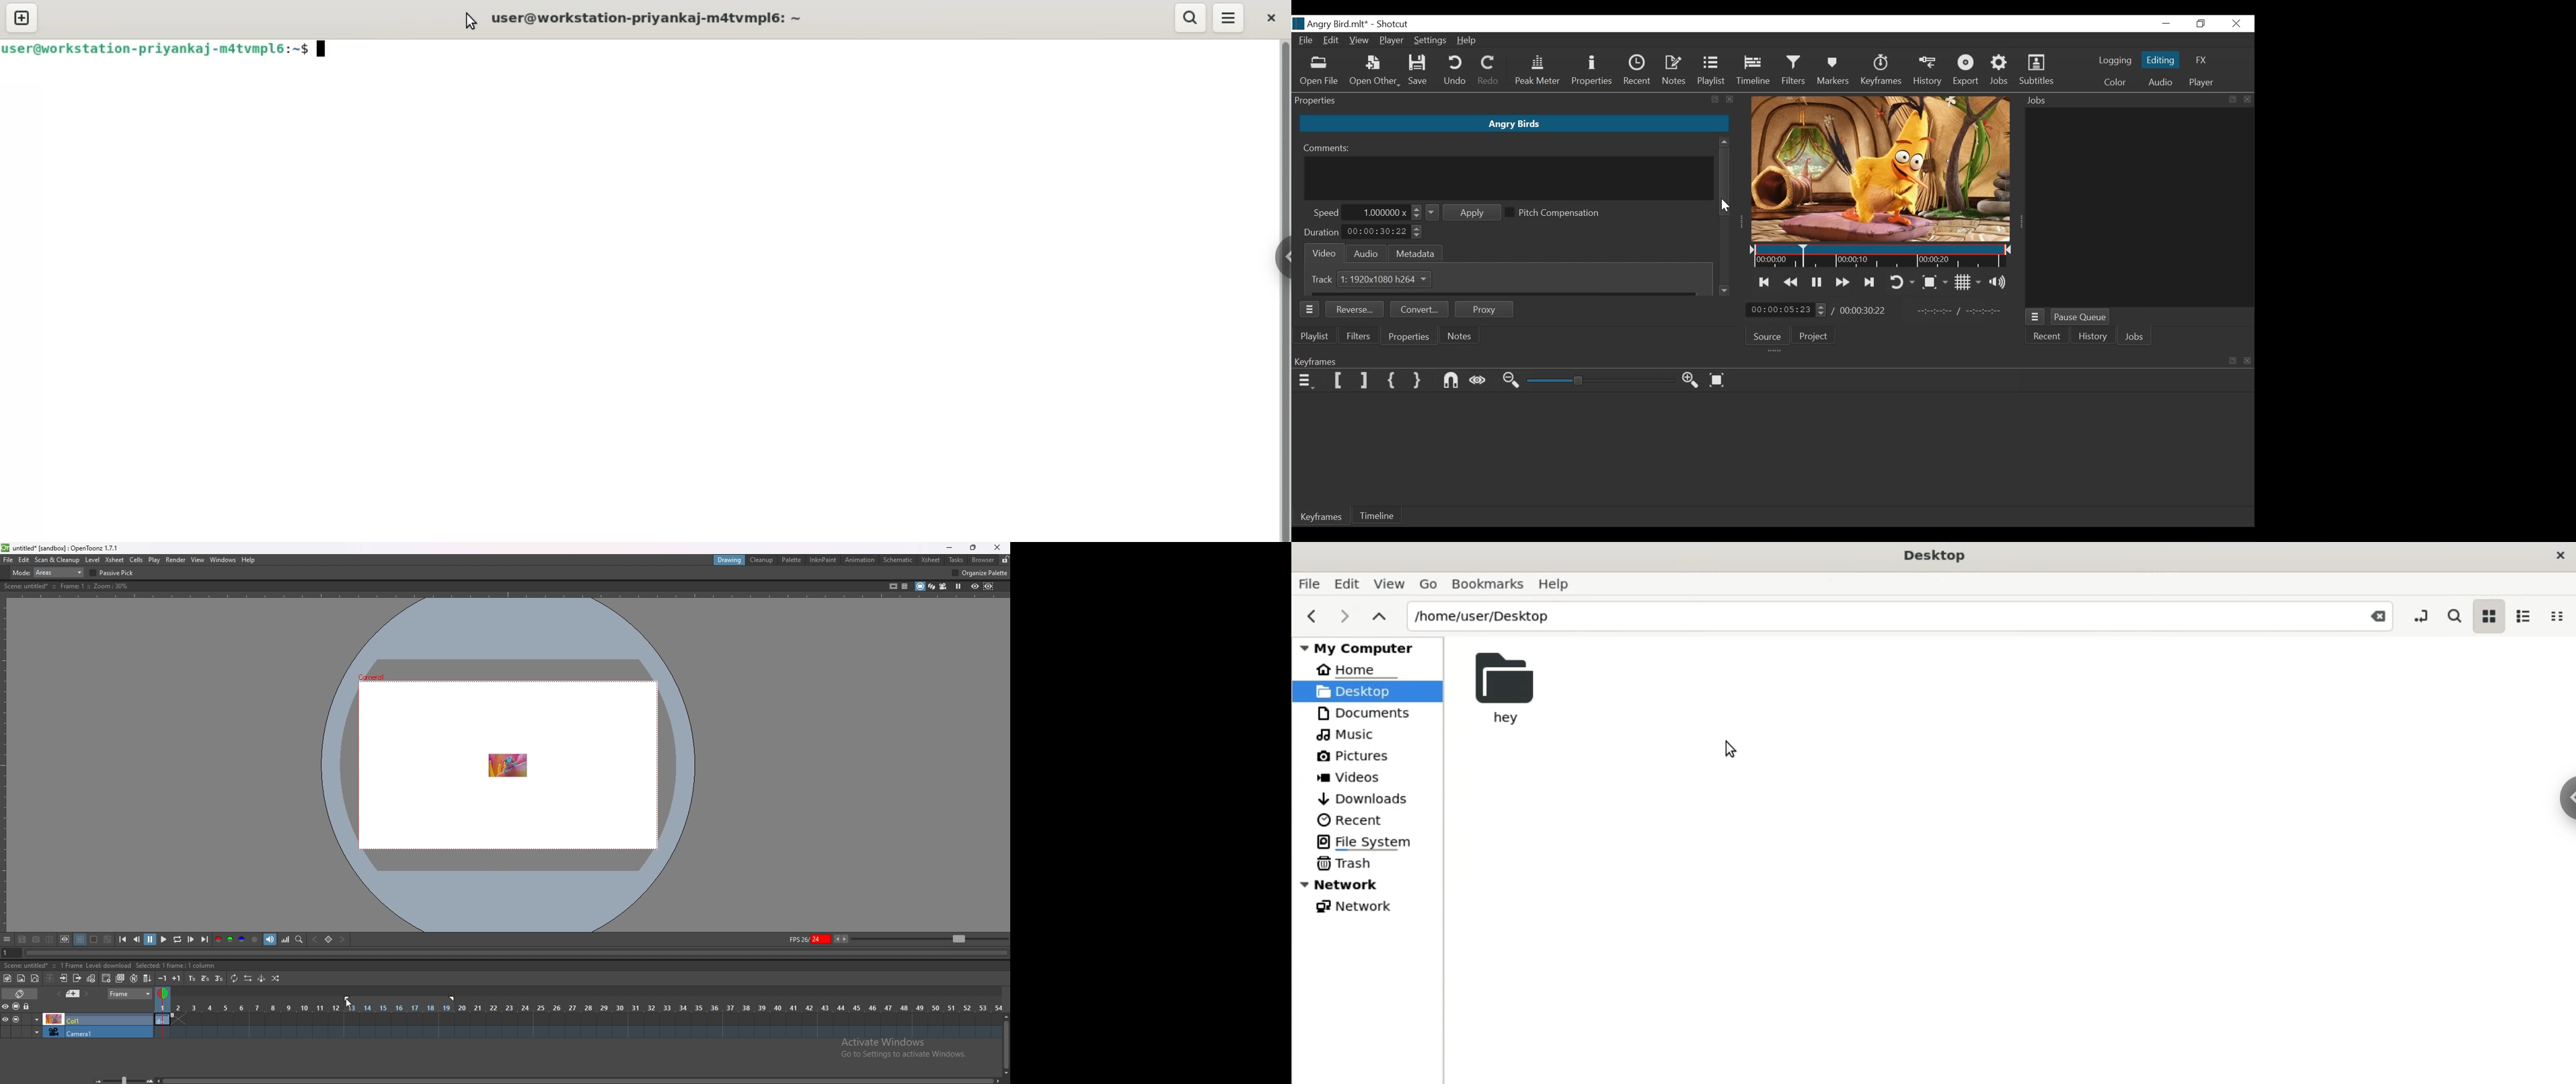 The width and height of the screenshot is (2576, 1092). Describe the element at coordinates (1384, 230) in the screenshot. I see `Duration Field` at that location.